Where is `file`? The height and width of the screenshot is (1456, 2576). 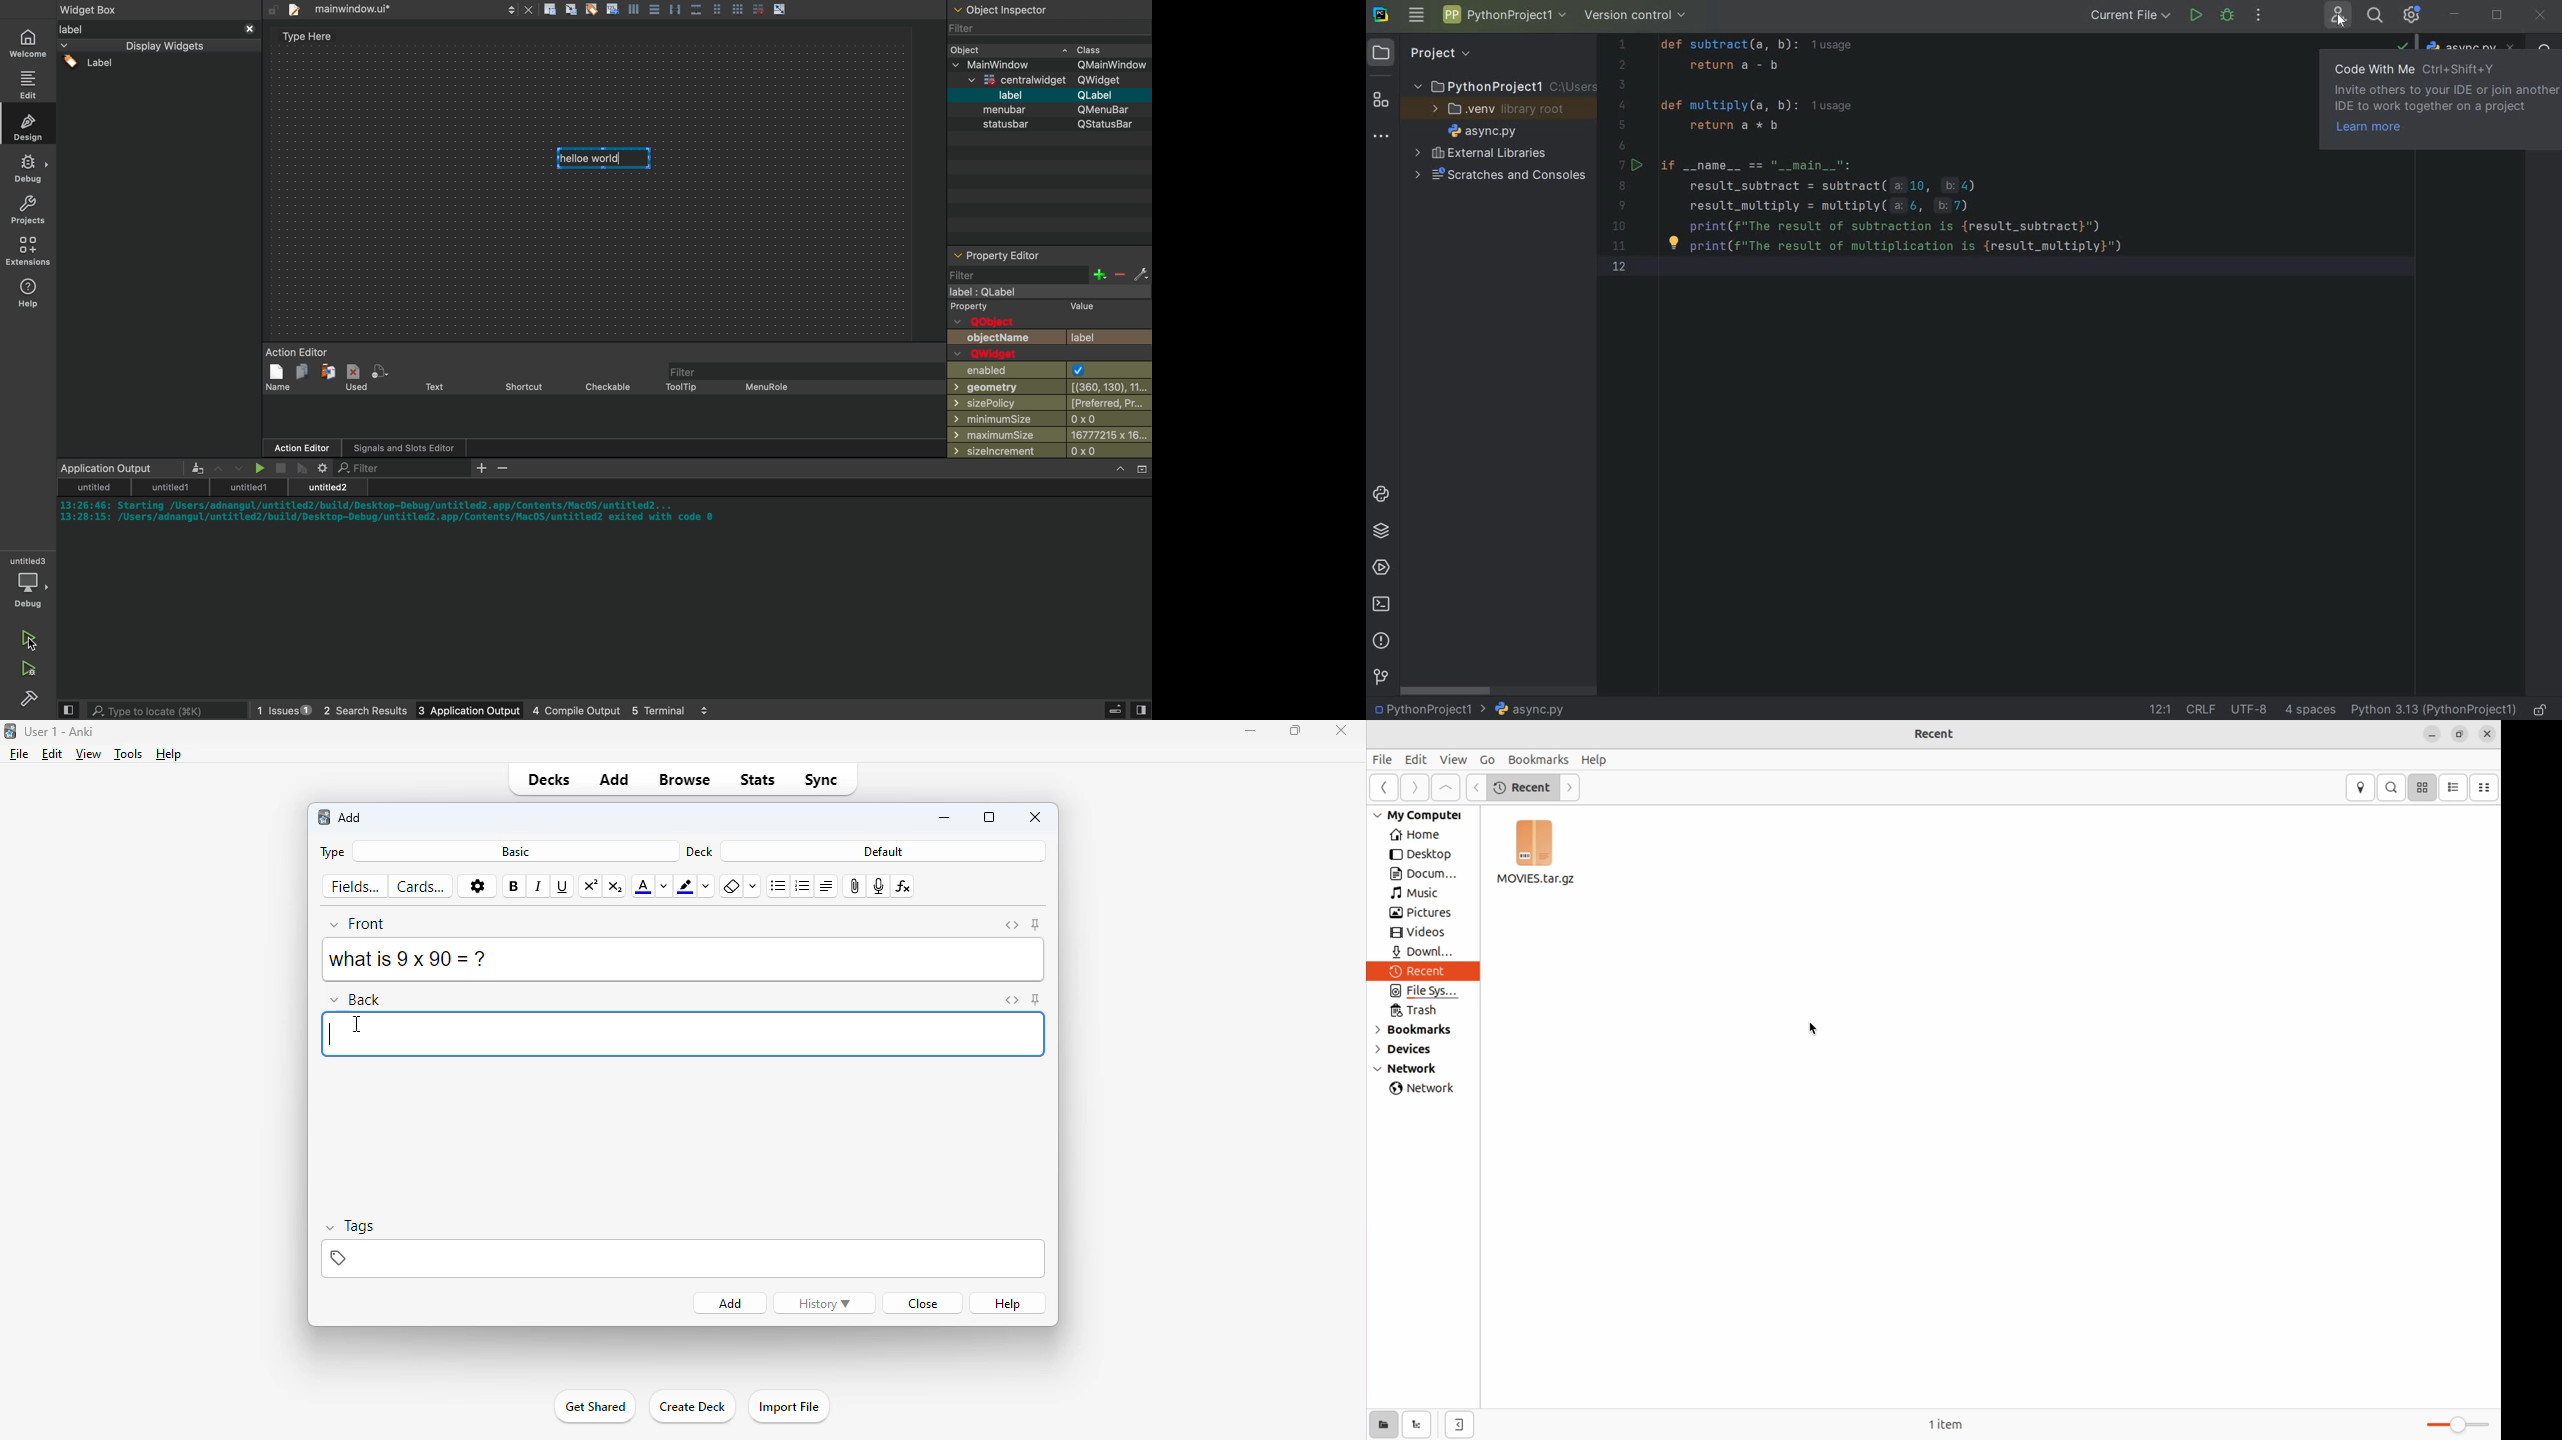 file is located at coordinates (19, 754).